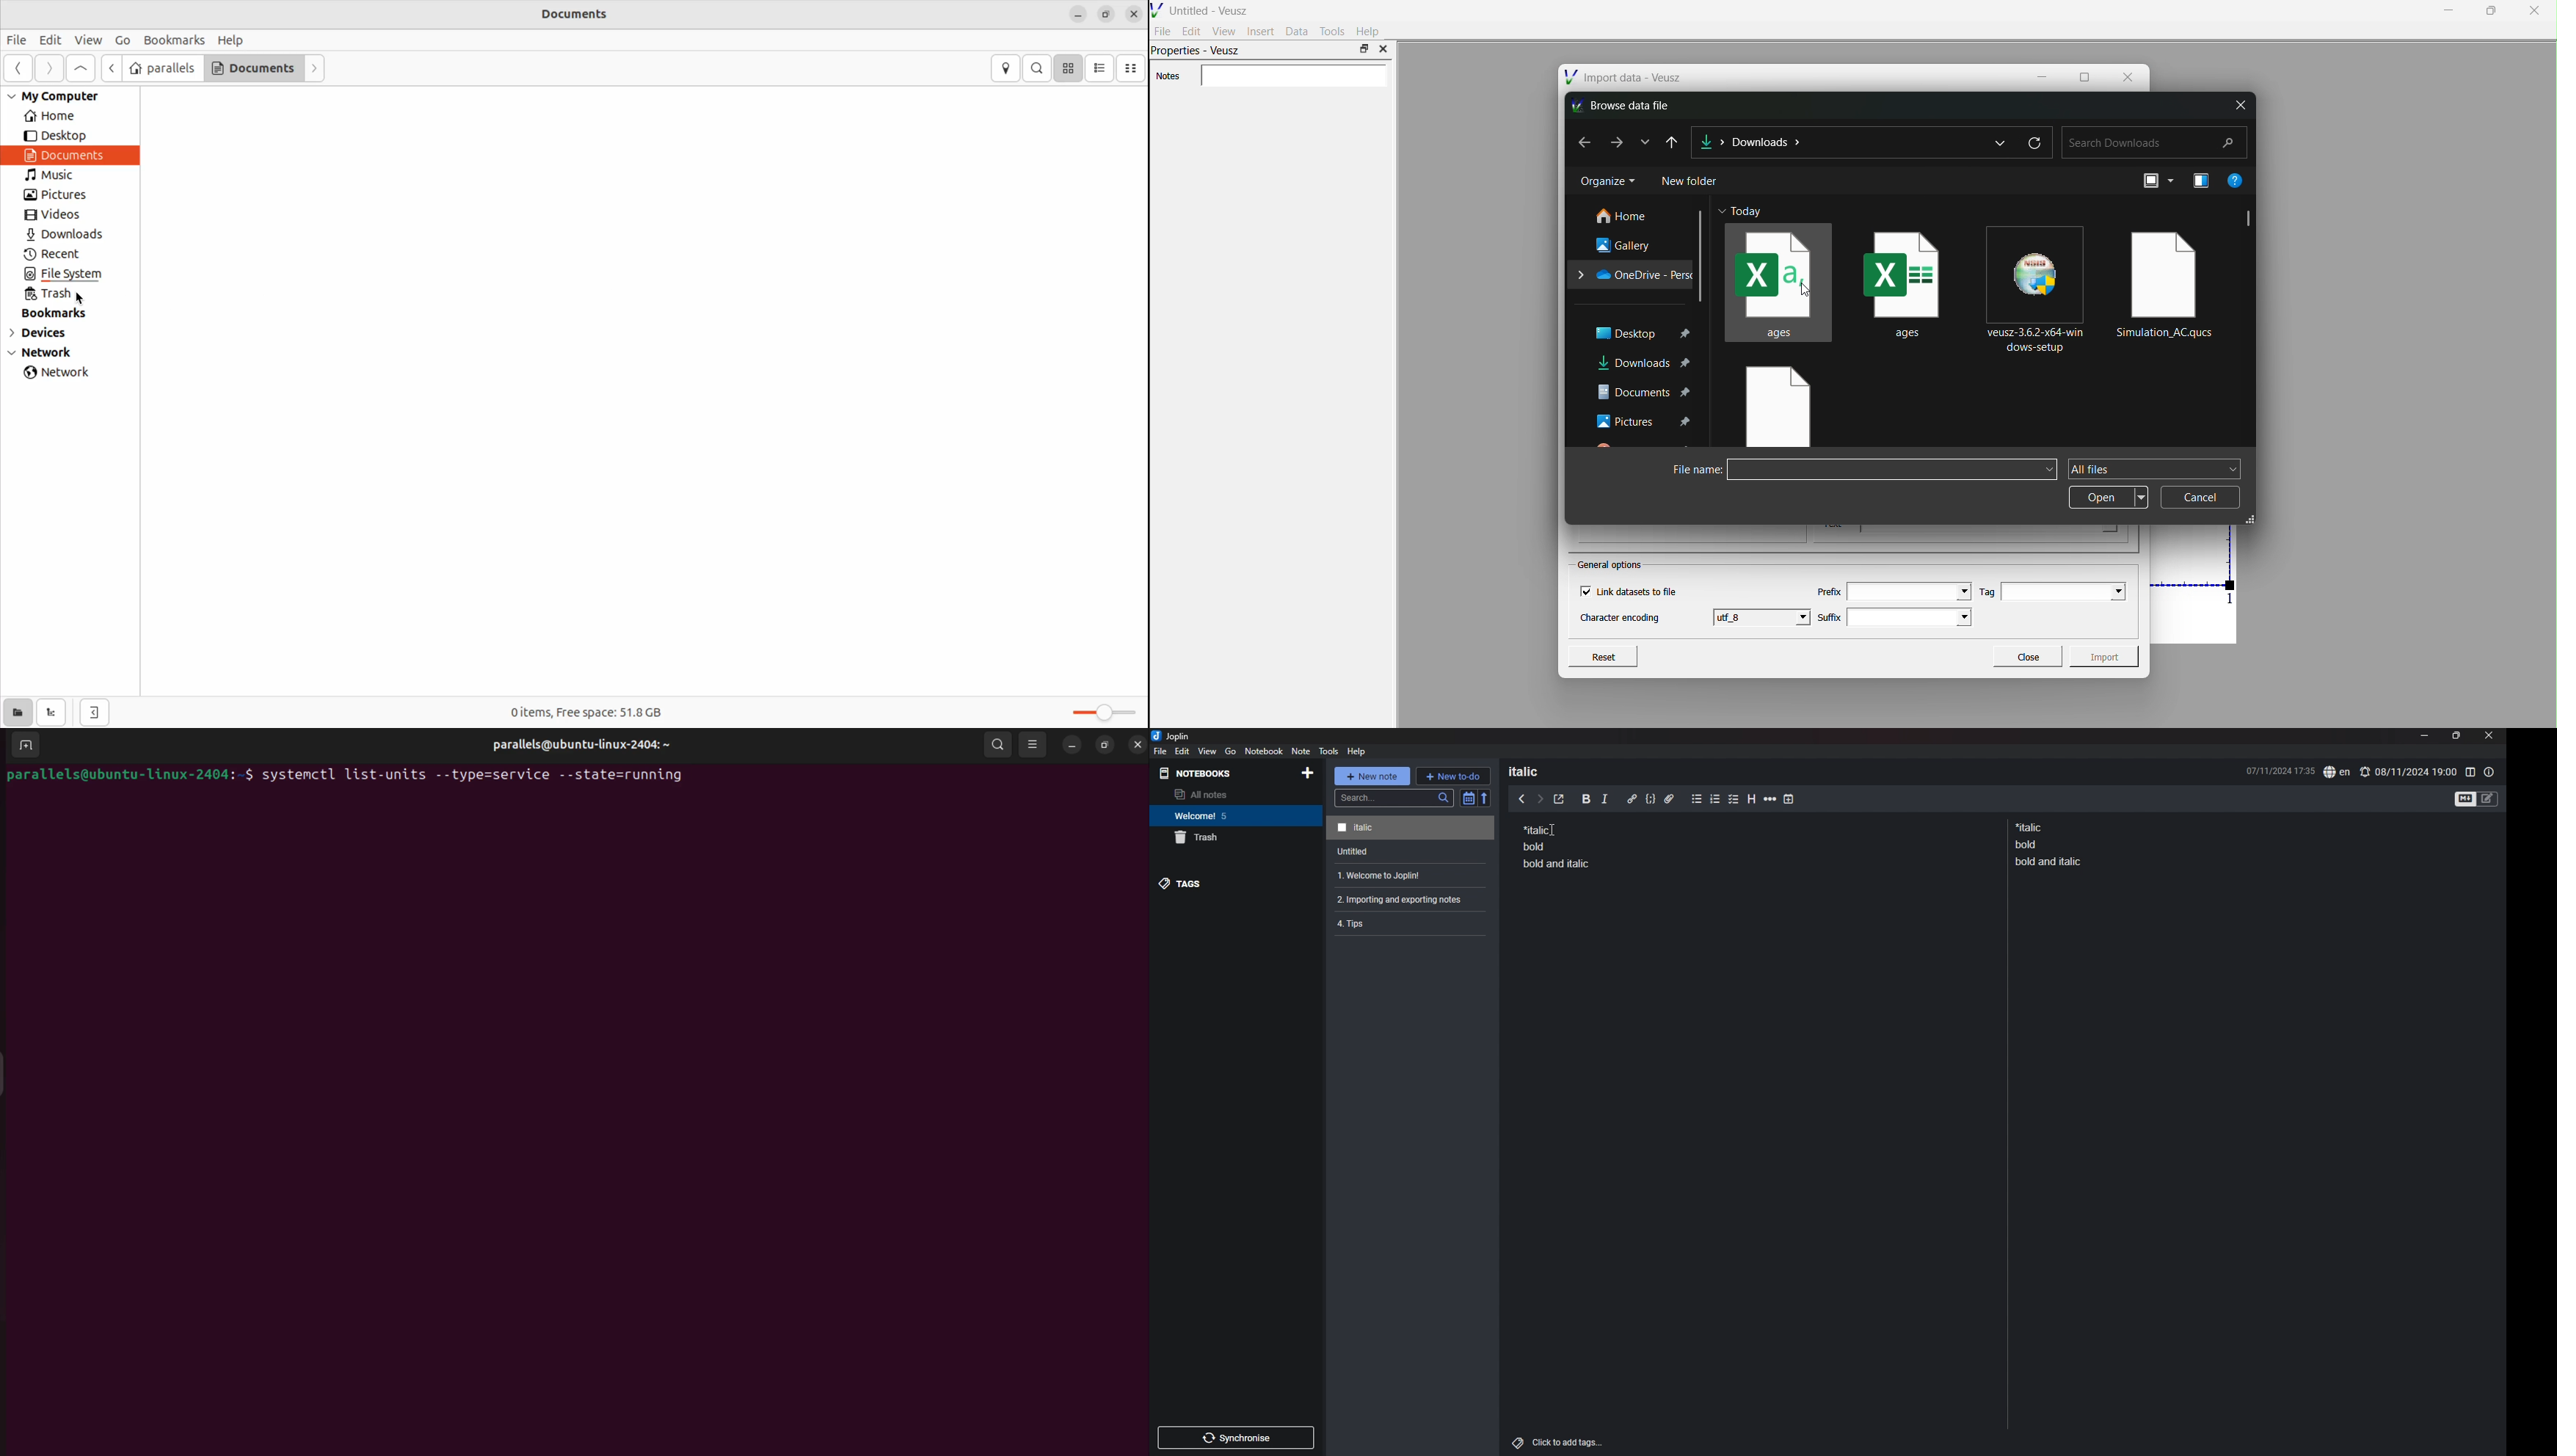  I want to click on go, so click(1230, 751).